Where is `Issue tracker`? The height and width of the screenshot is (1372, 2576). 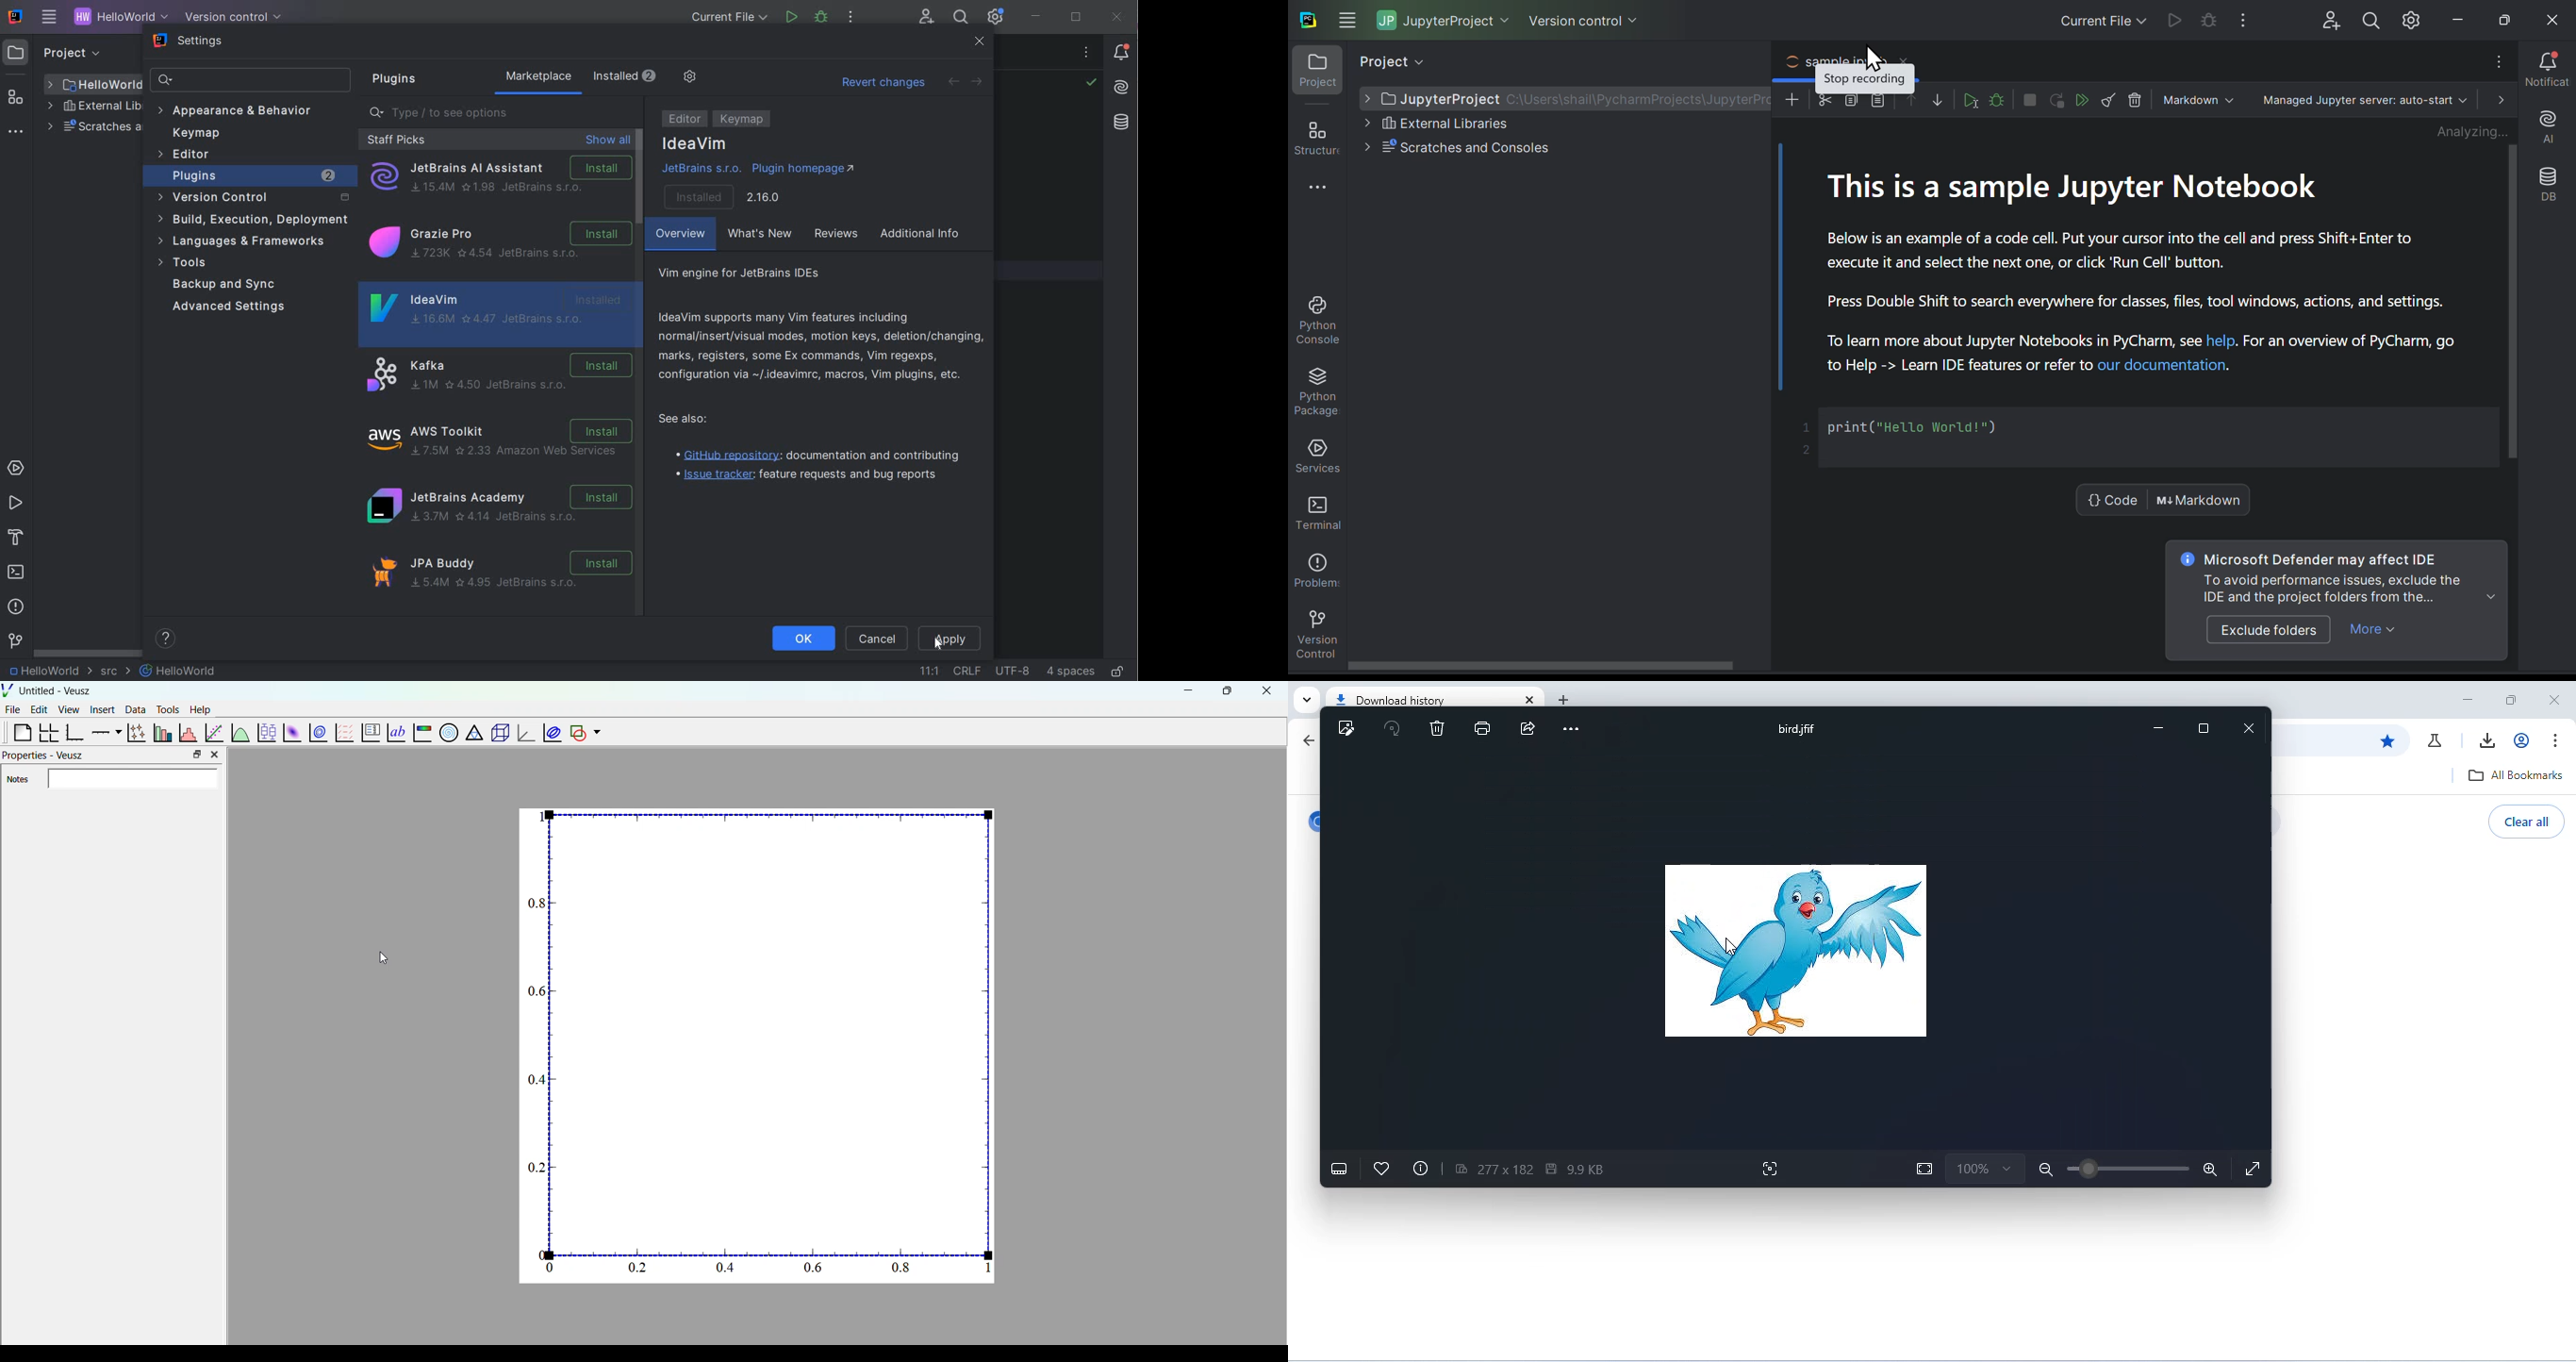 Issue tracker is located at coordinates (803, 476).